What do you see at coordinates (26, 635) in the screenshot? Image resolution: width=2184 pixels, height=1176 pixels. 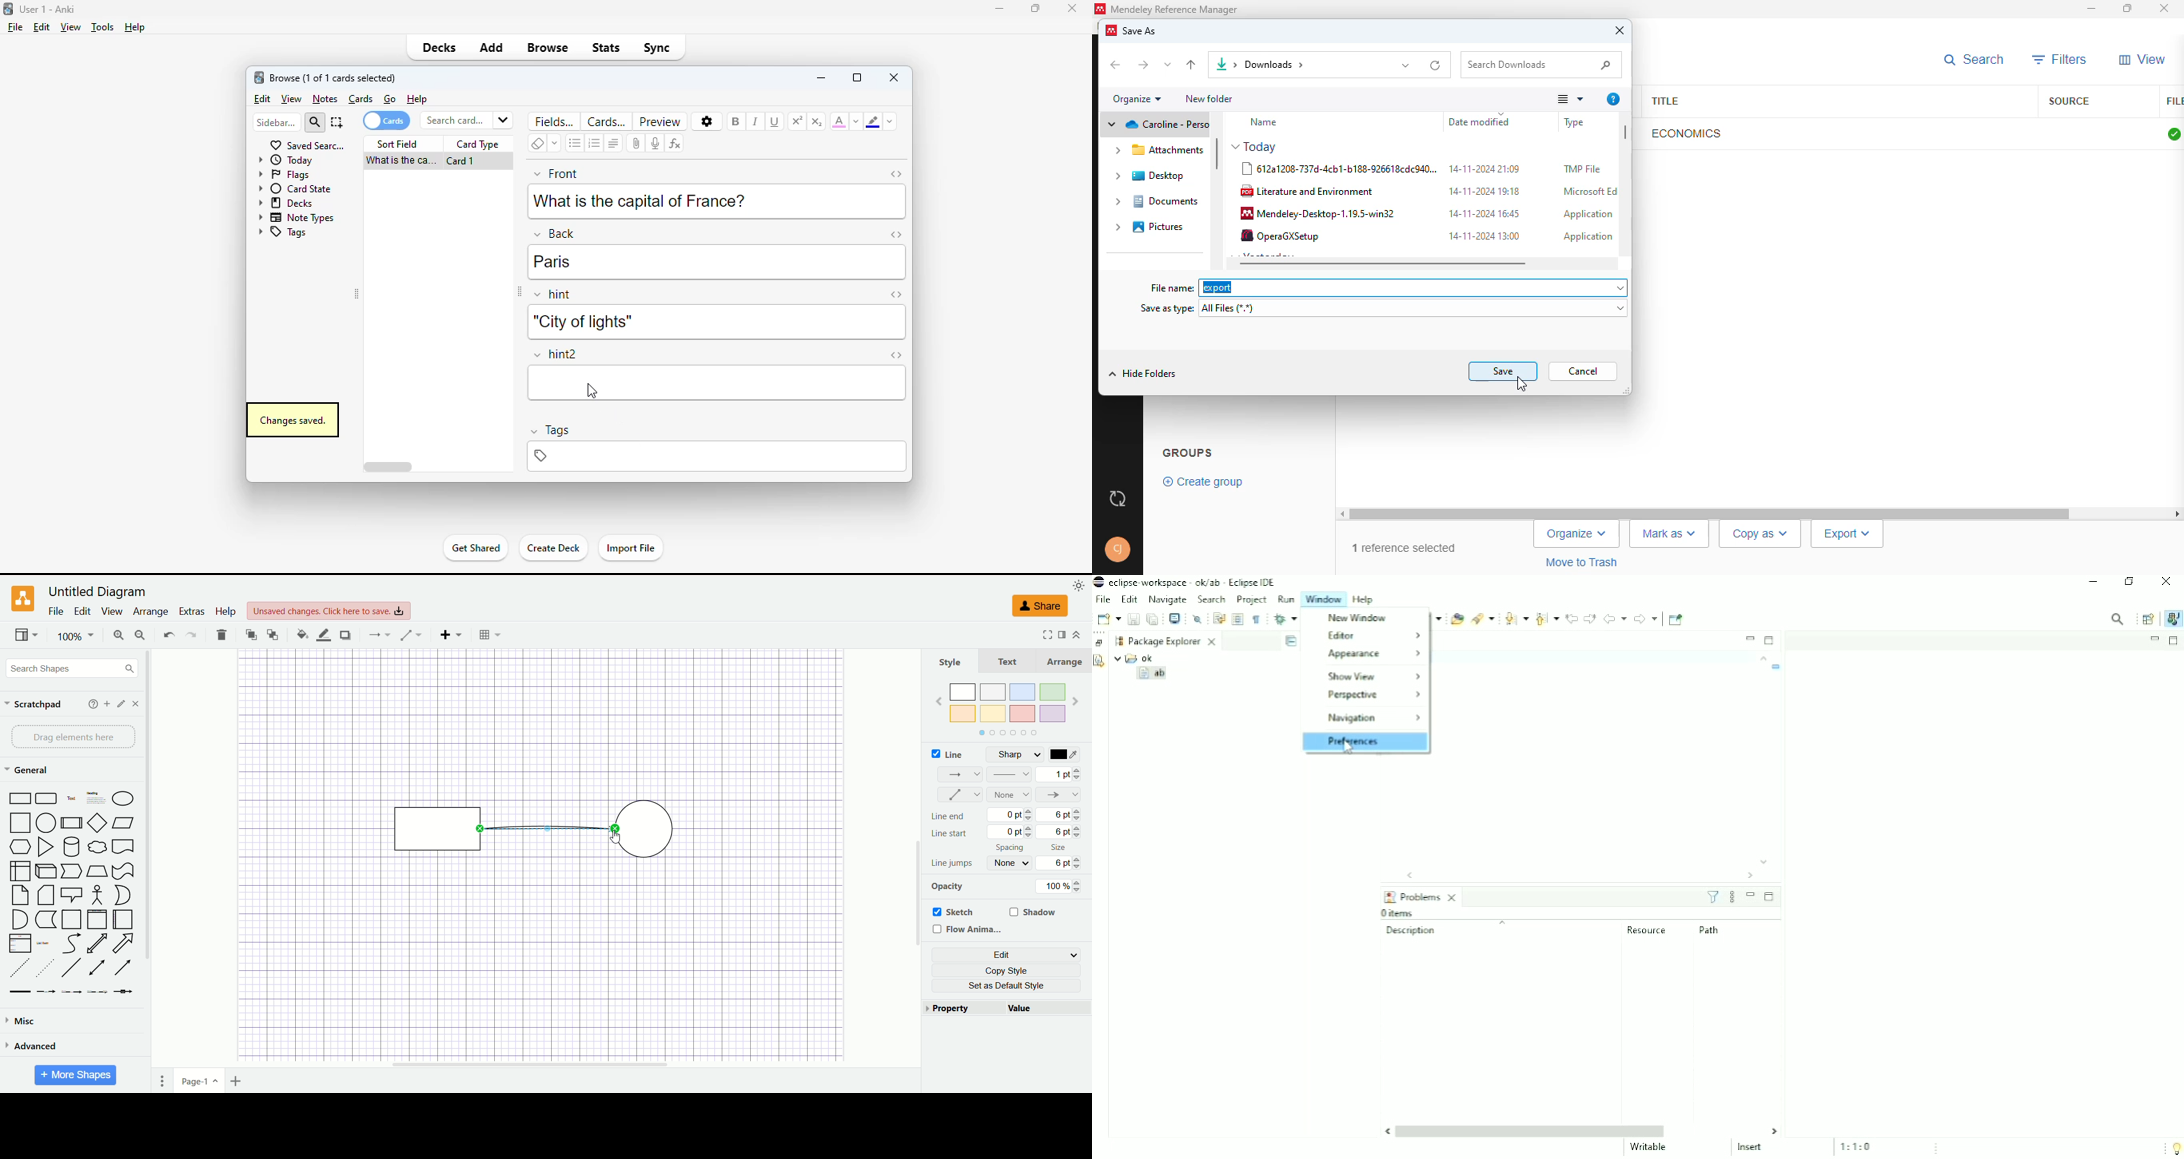 I see `view` at bounding box center [26, 635].